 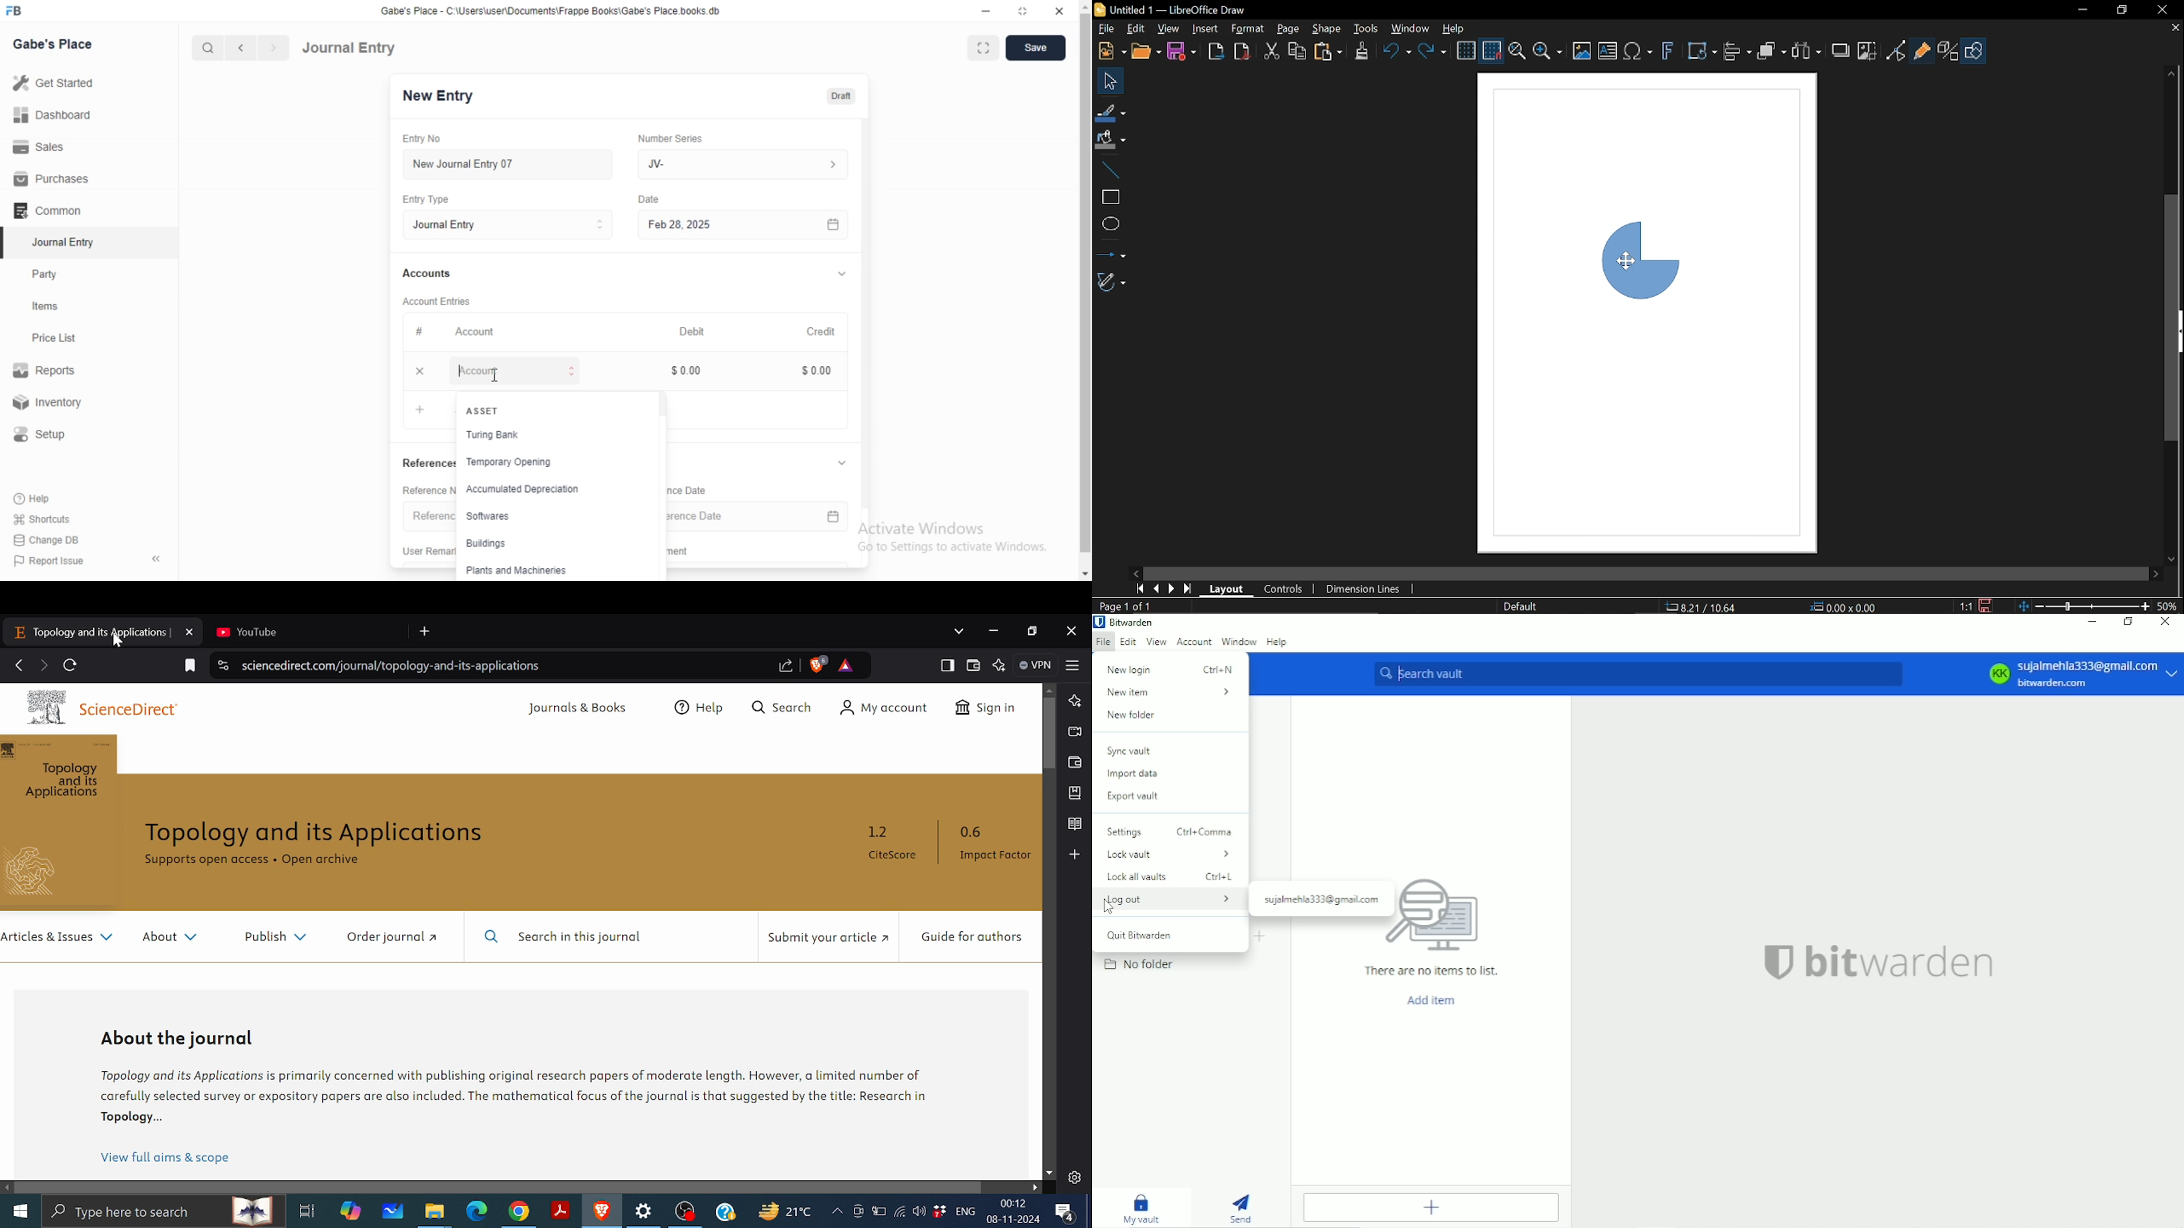 I want to click on log out
>, so click(x=1170, y=899).